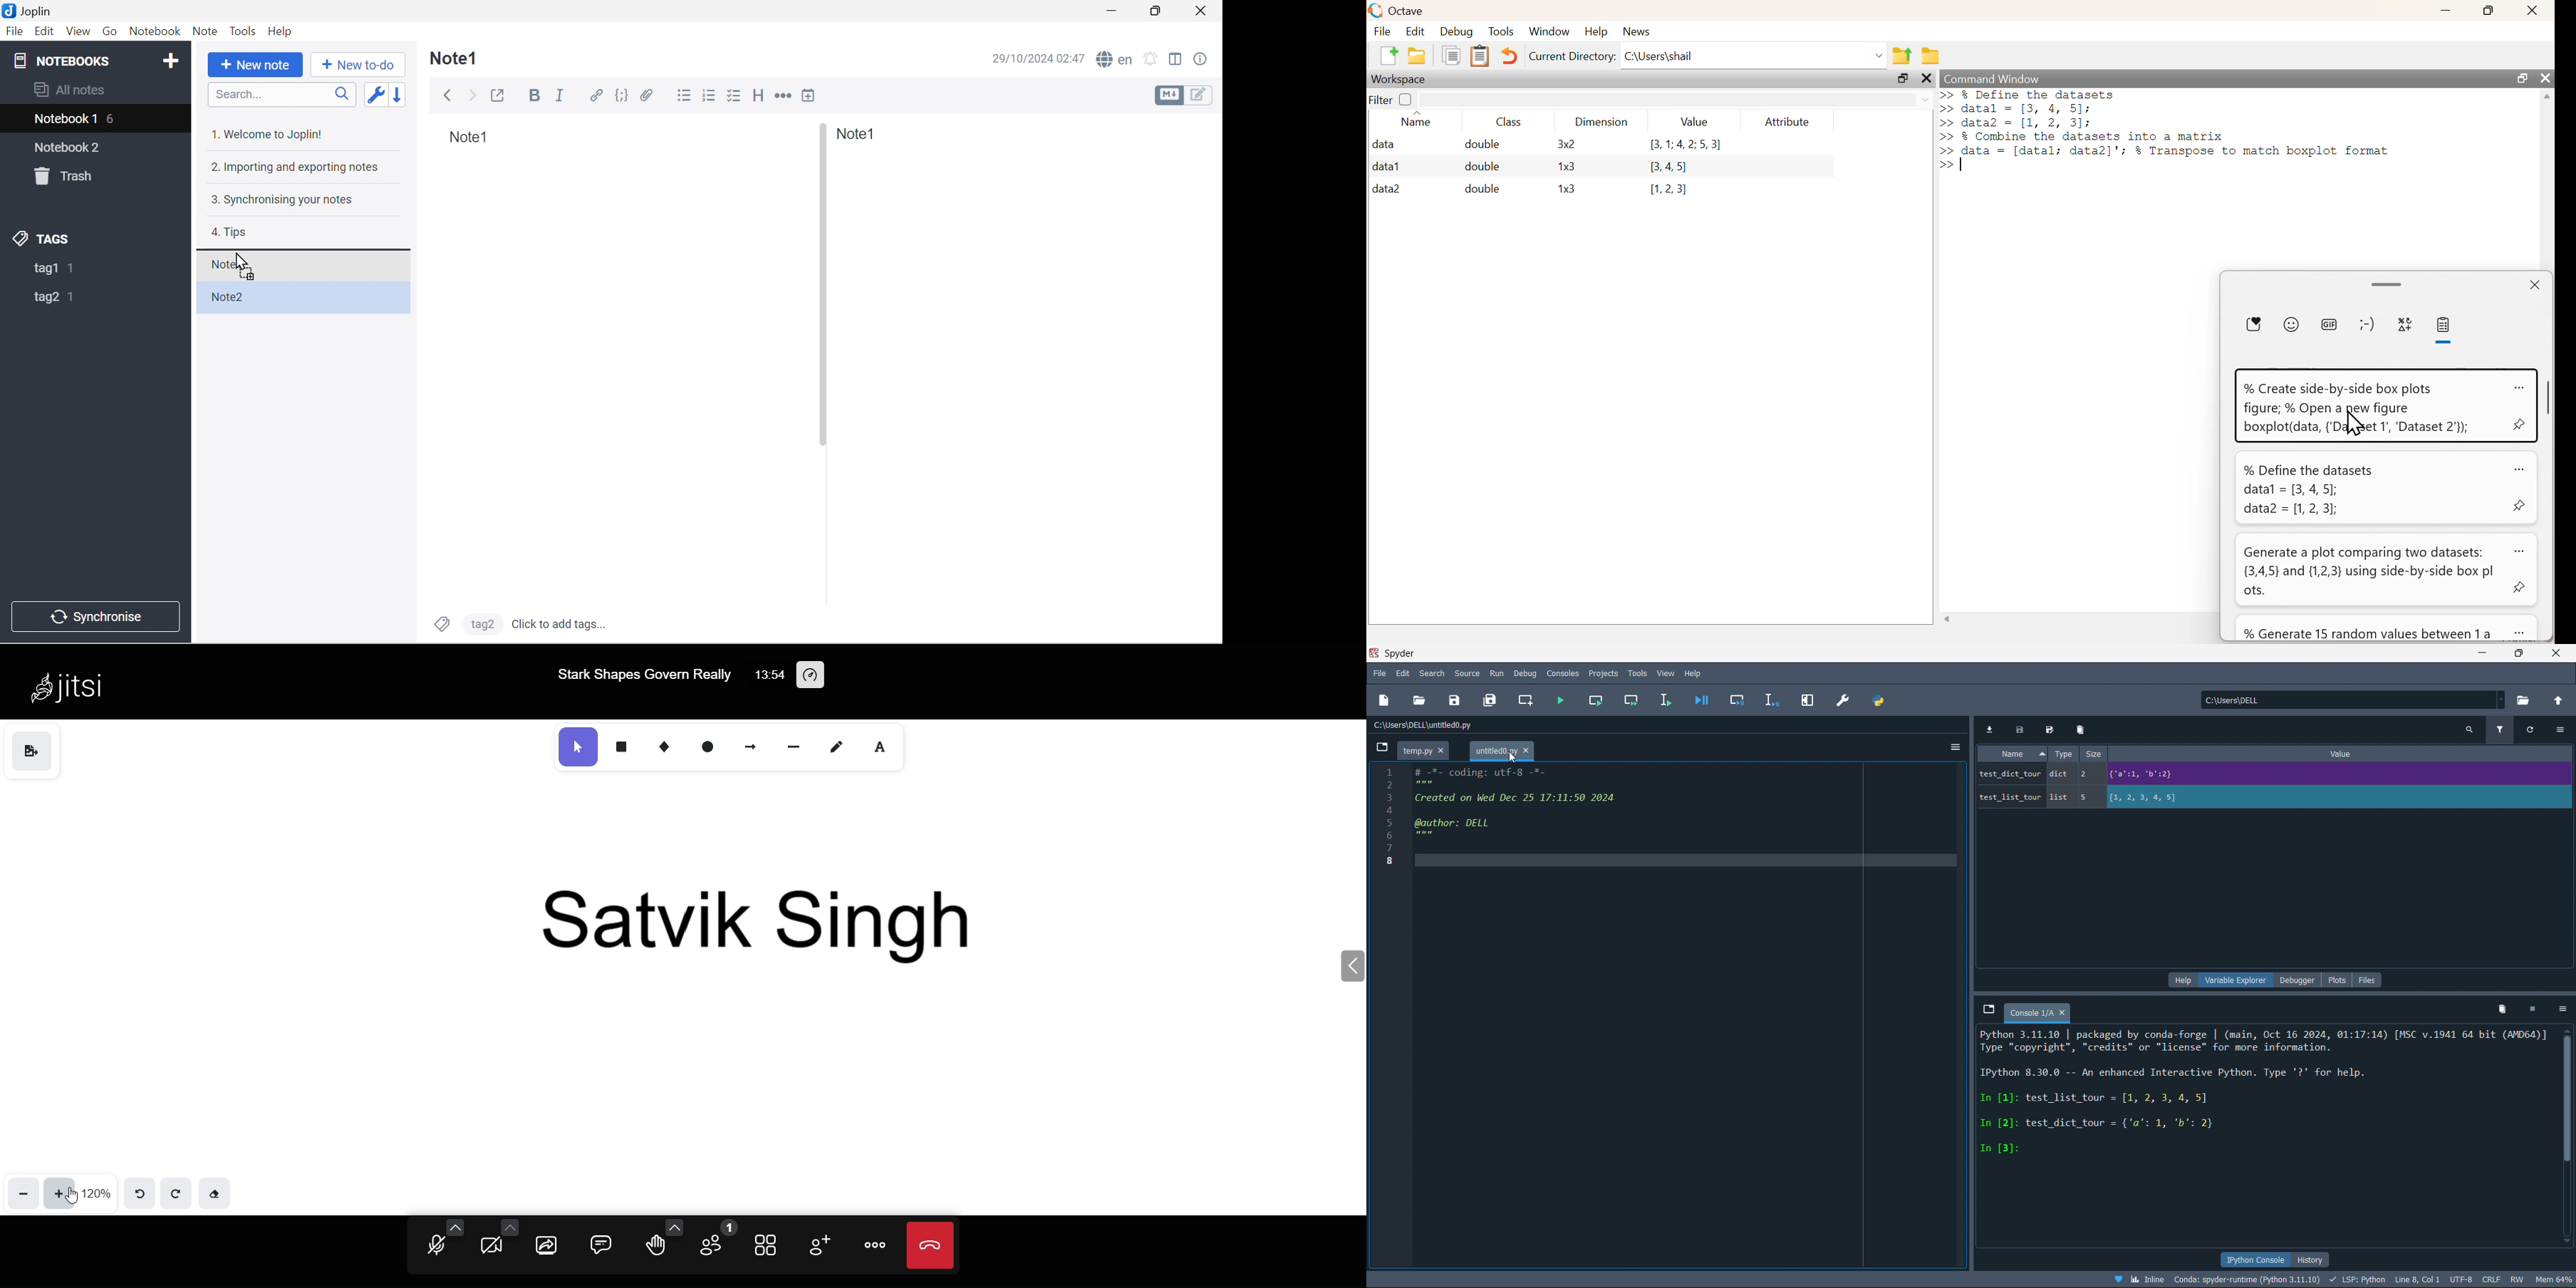 The height and width of the screenshot is (1288, 2576). Describe the element at coordinates (1525, 699) in the screenshot. I see `create cell` at that location.